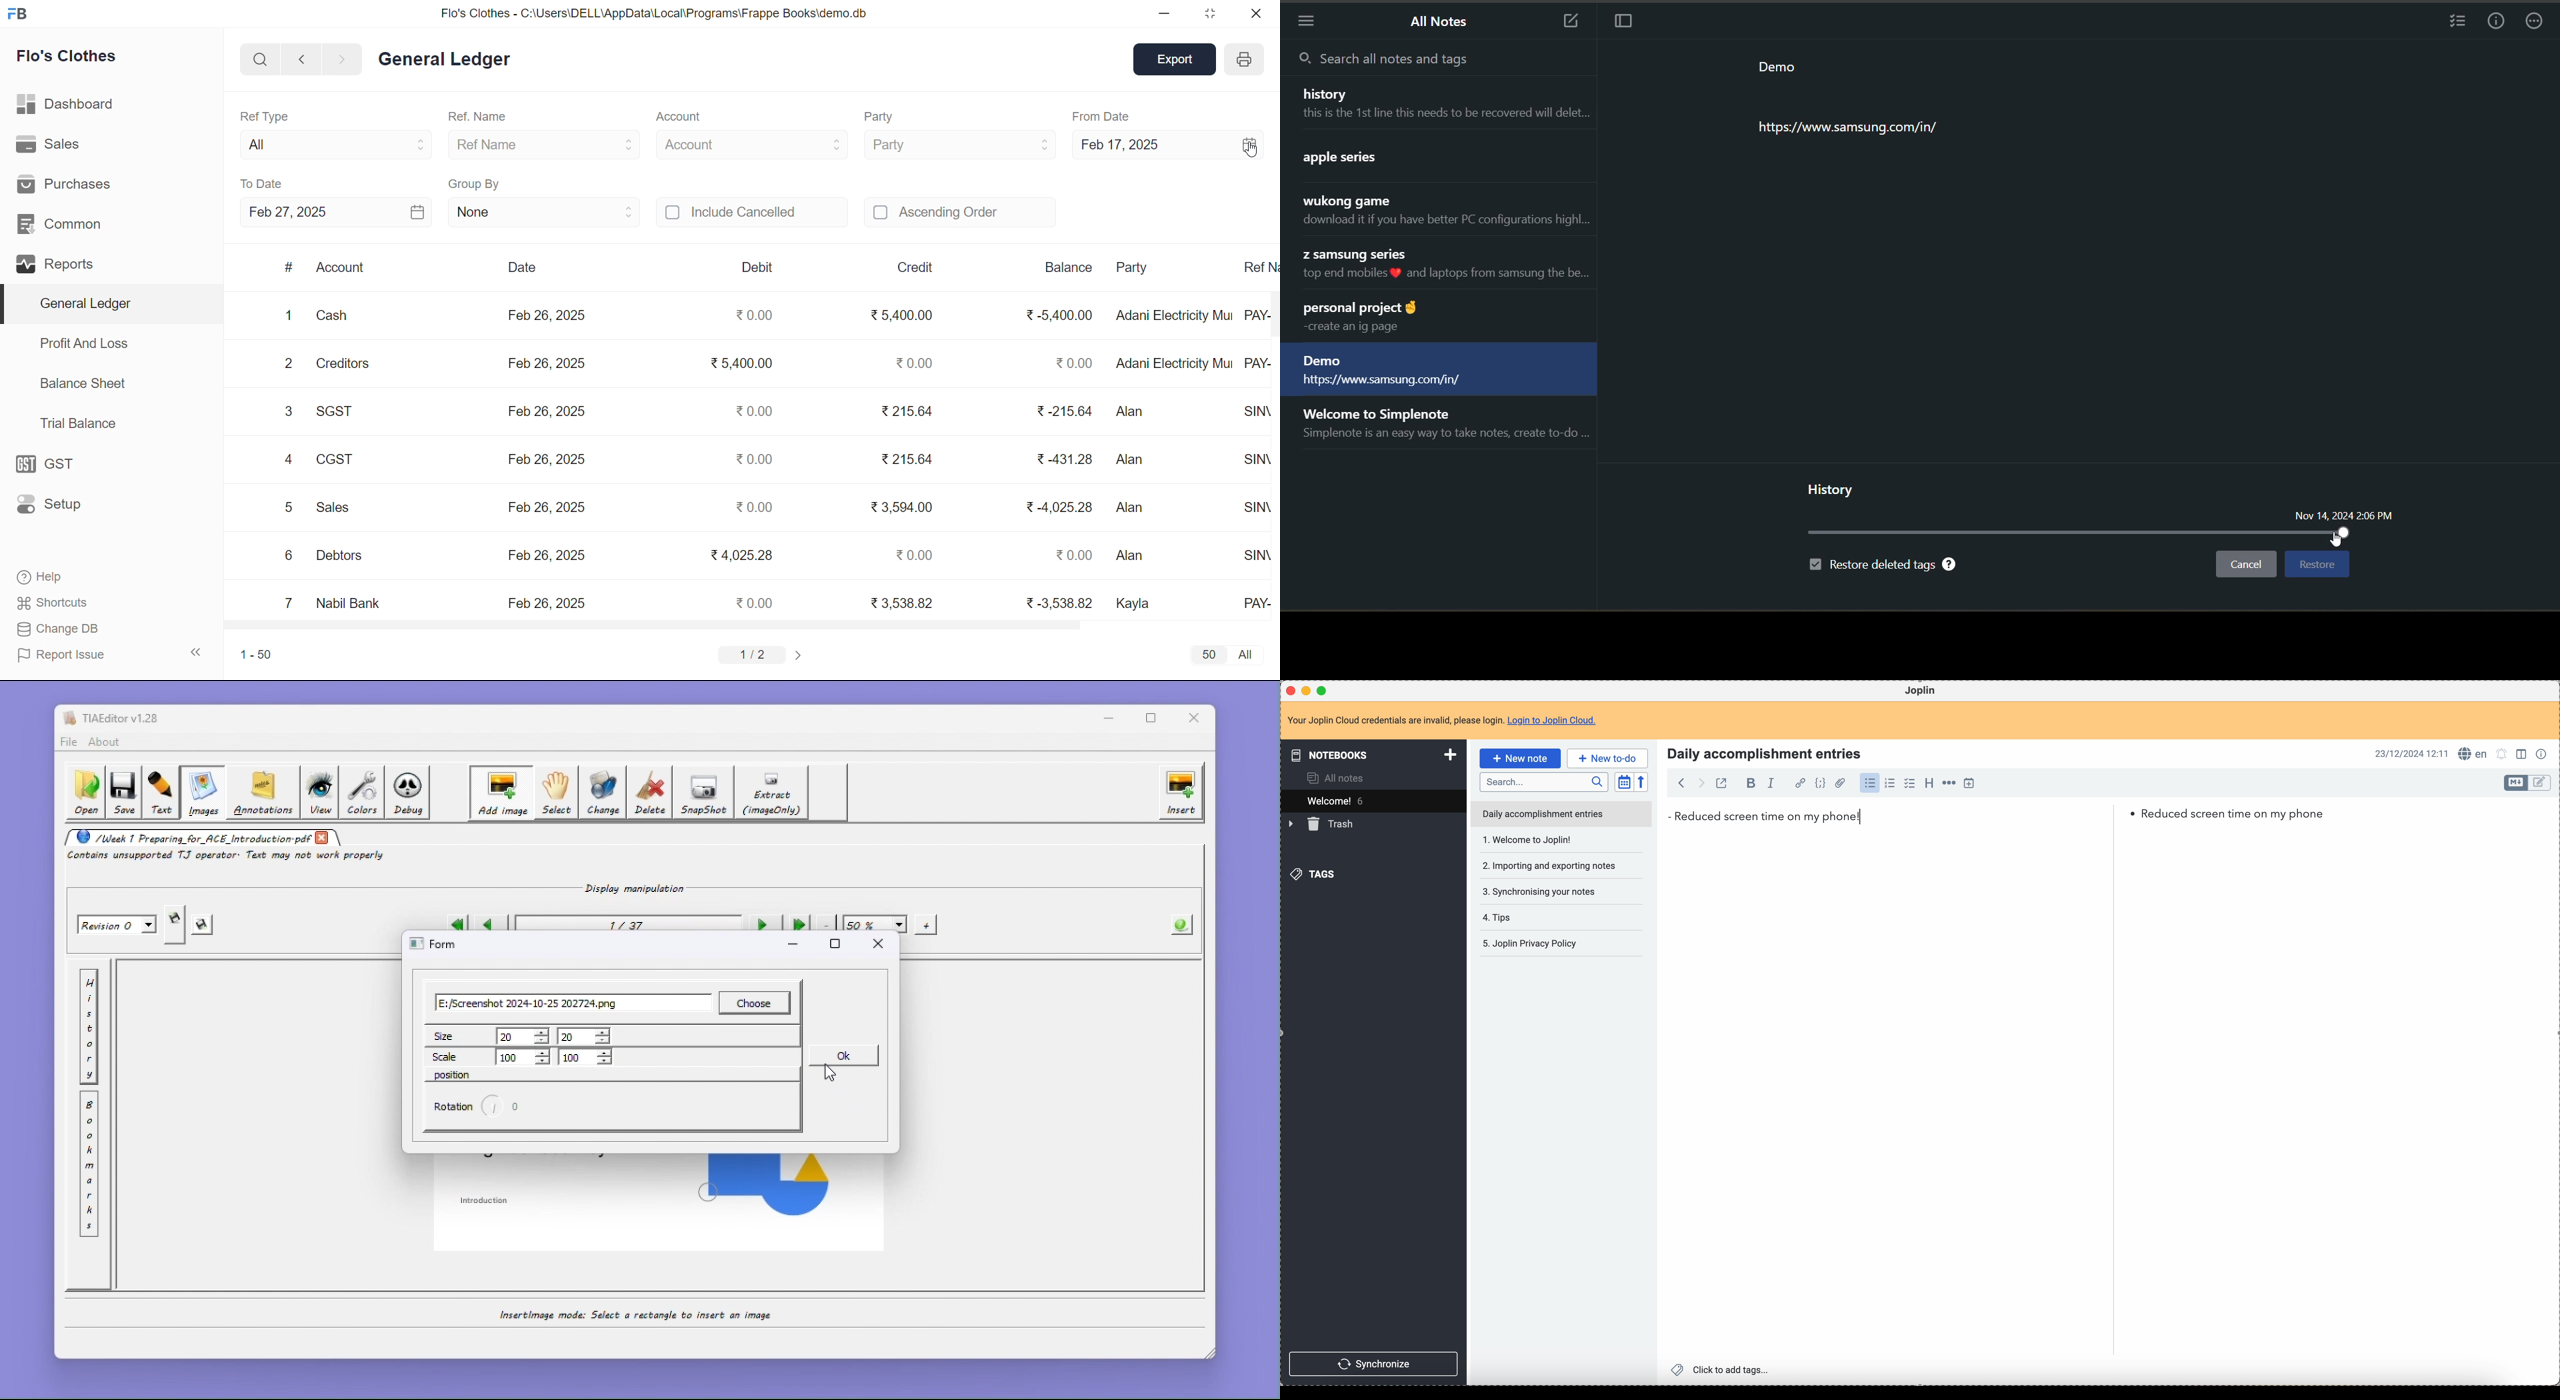 Image resolution: width=2576 pixels, height=1400 pixels. What do you see at coordinates (1175, 363) in the screenshot?
I see `Adani Electricity Mui` at bounding box center [1175, 363].